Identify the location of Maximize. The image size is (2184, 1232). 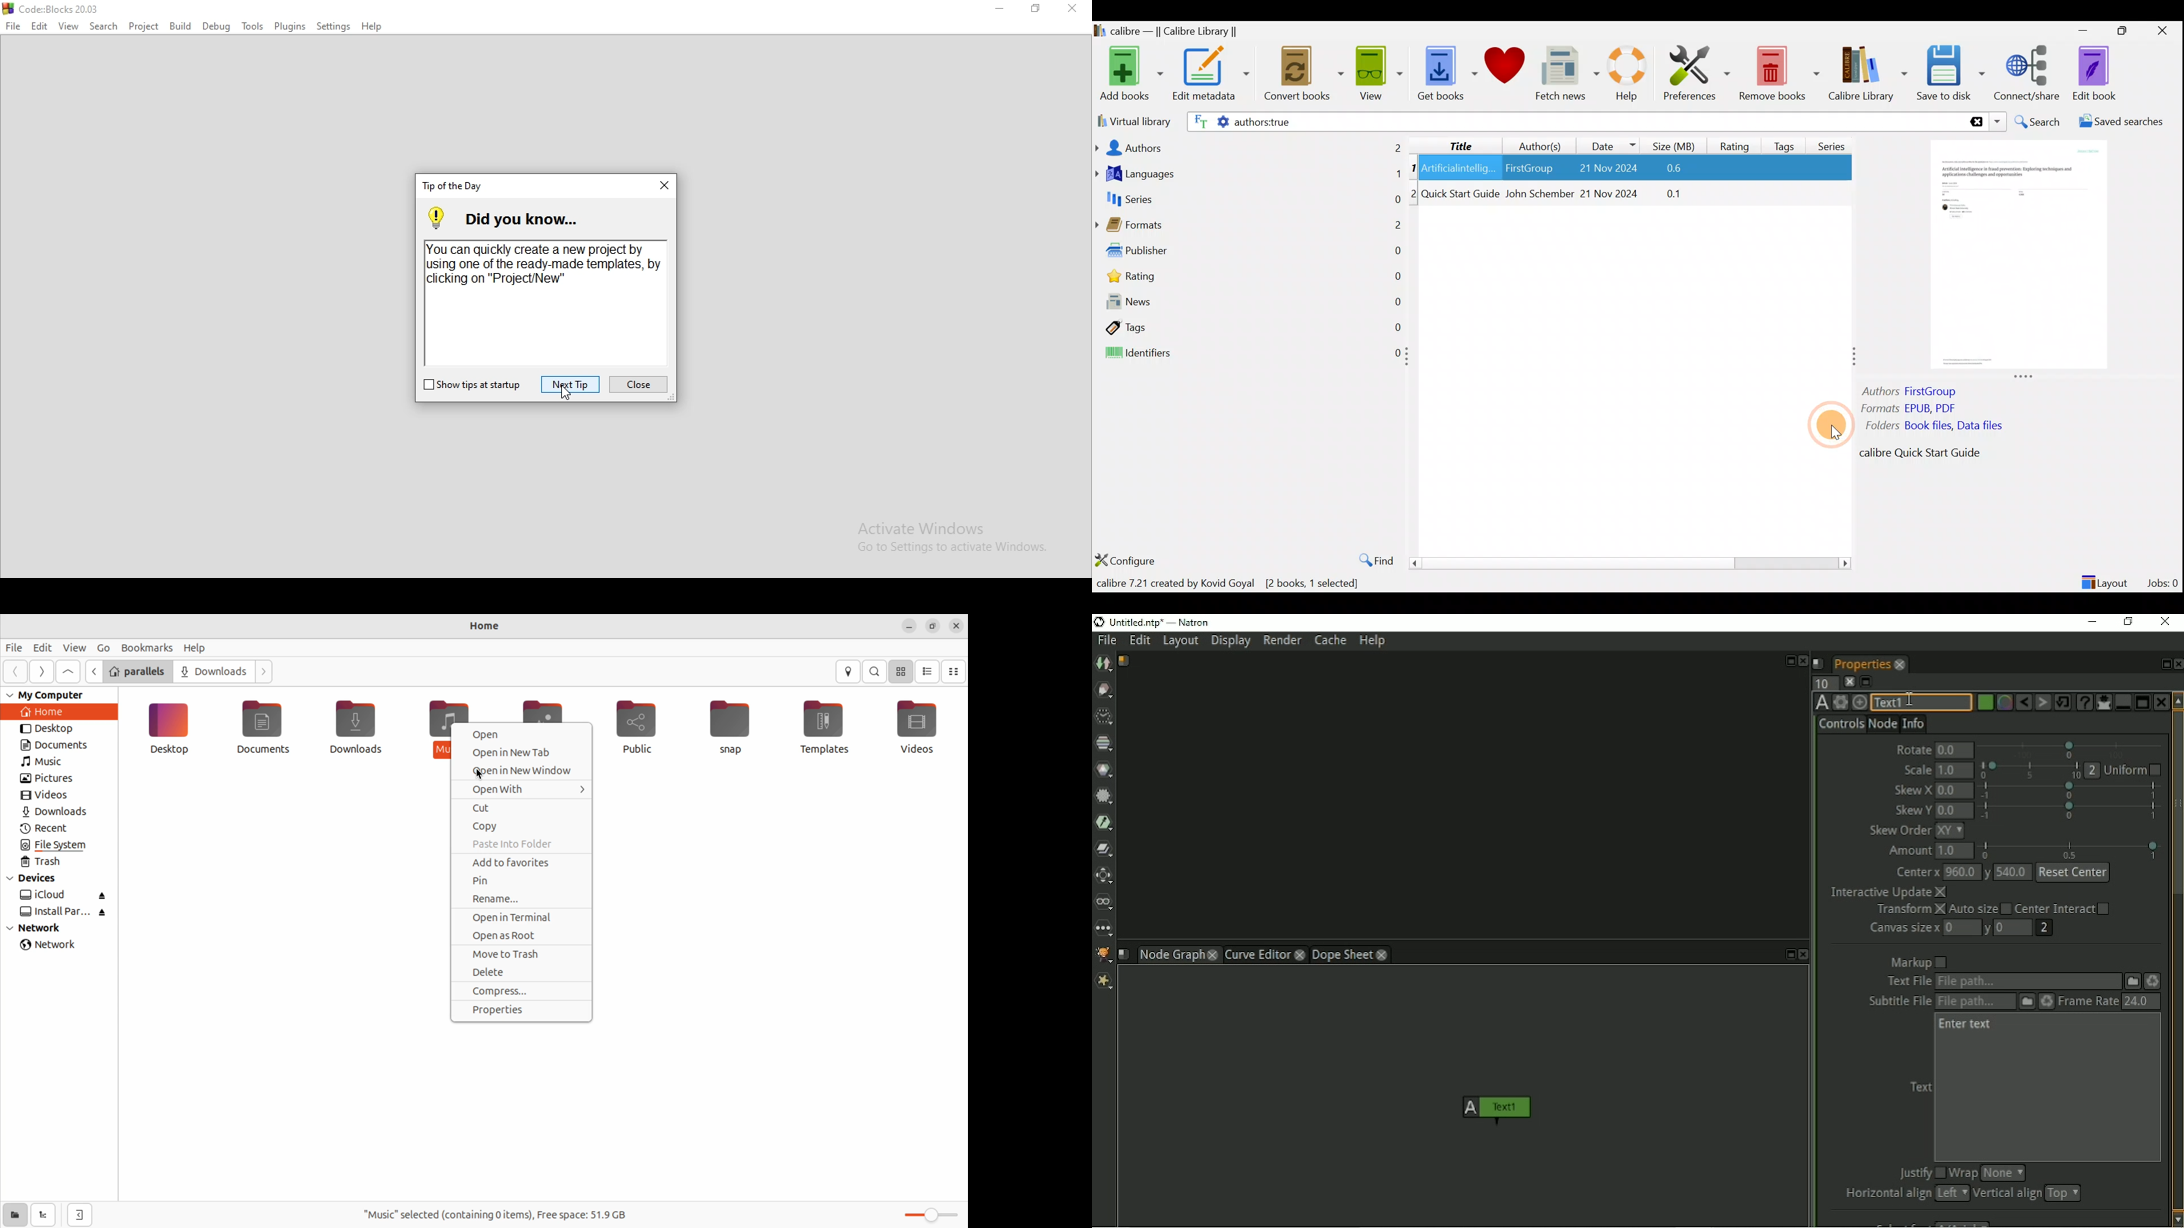
(2128, 31).